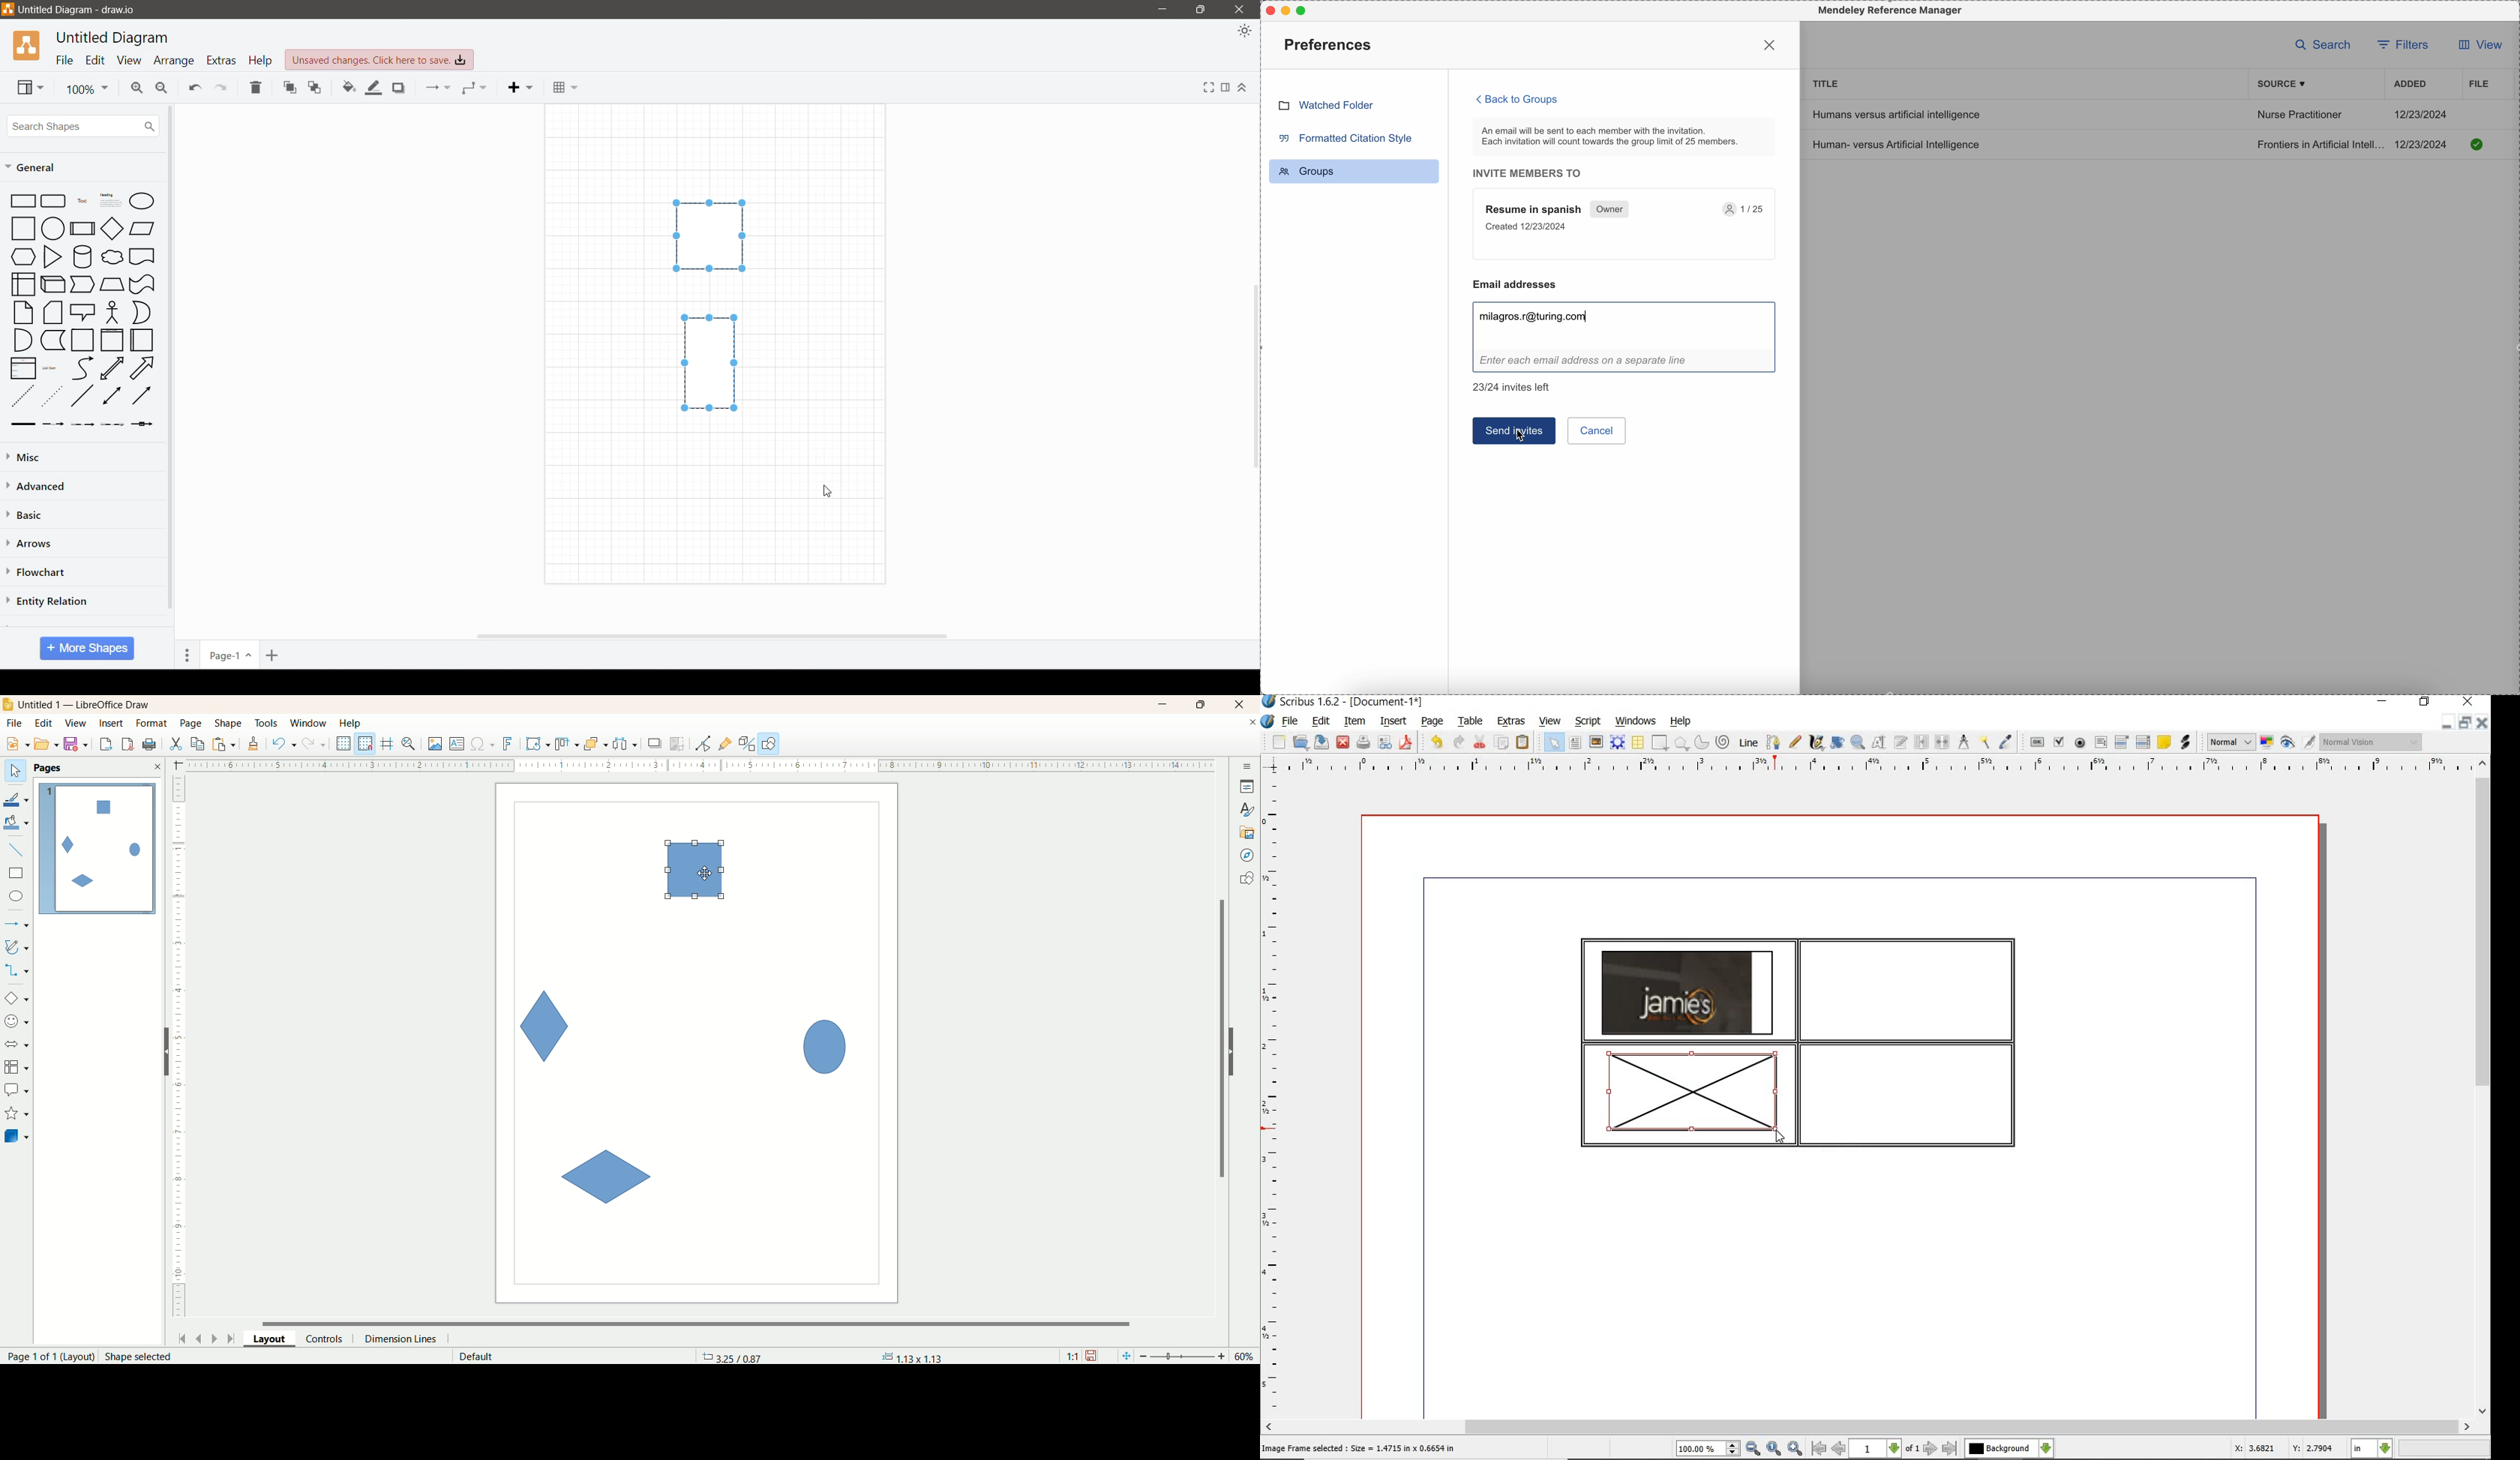 This screenshot has width=2520, height=1484. What do you see at coordinates (1688, 1096) in the screenshot?
I see `drawn image frame` at bounding box center [1688, 1096].